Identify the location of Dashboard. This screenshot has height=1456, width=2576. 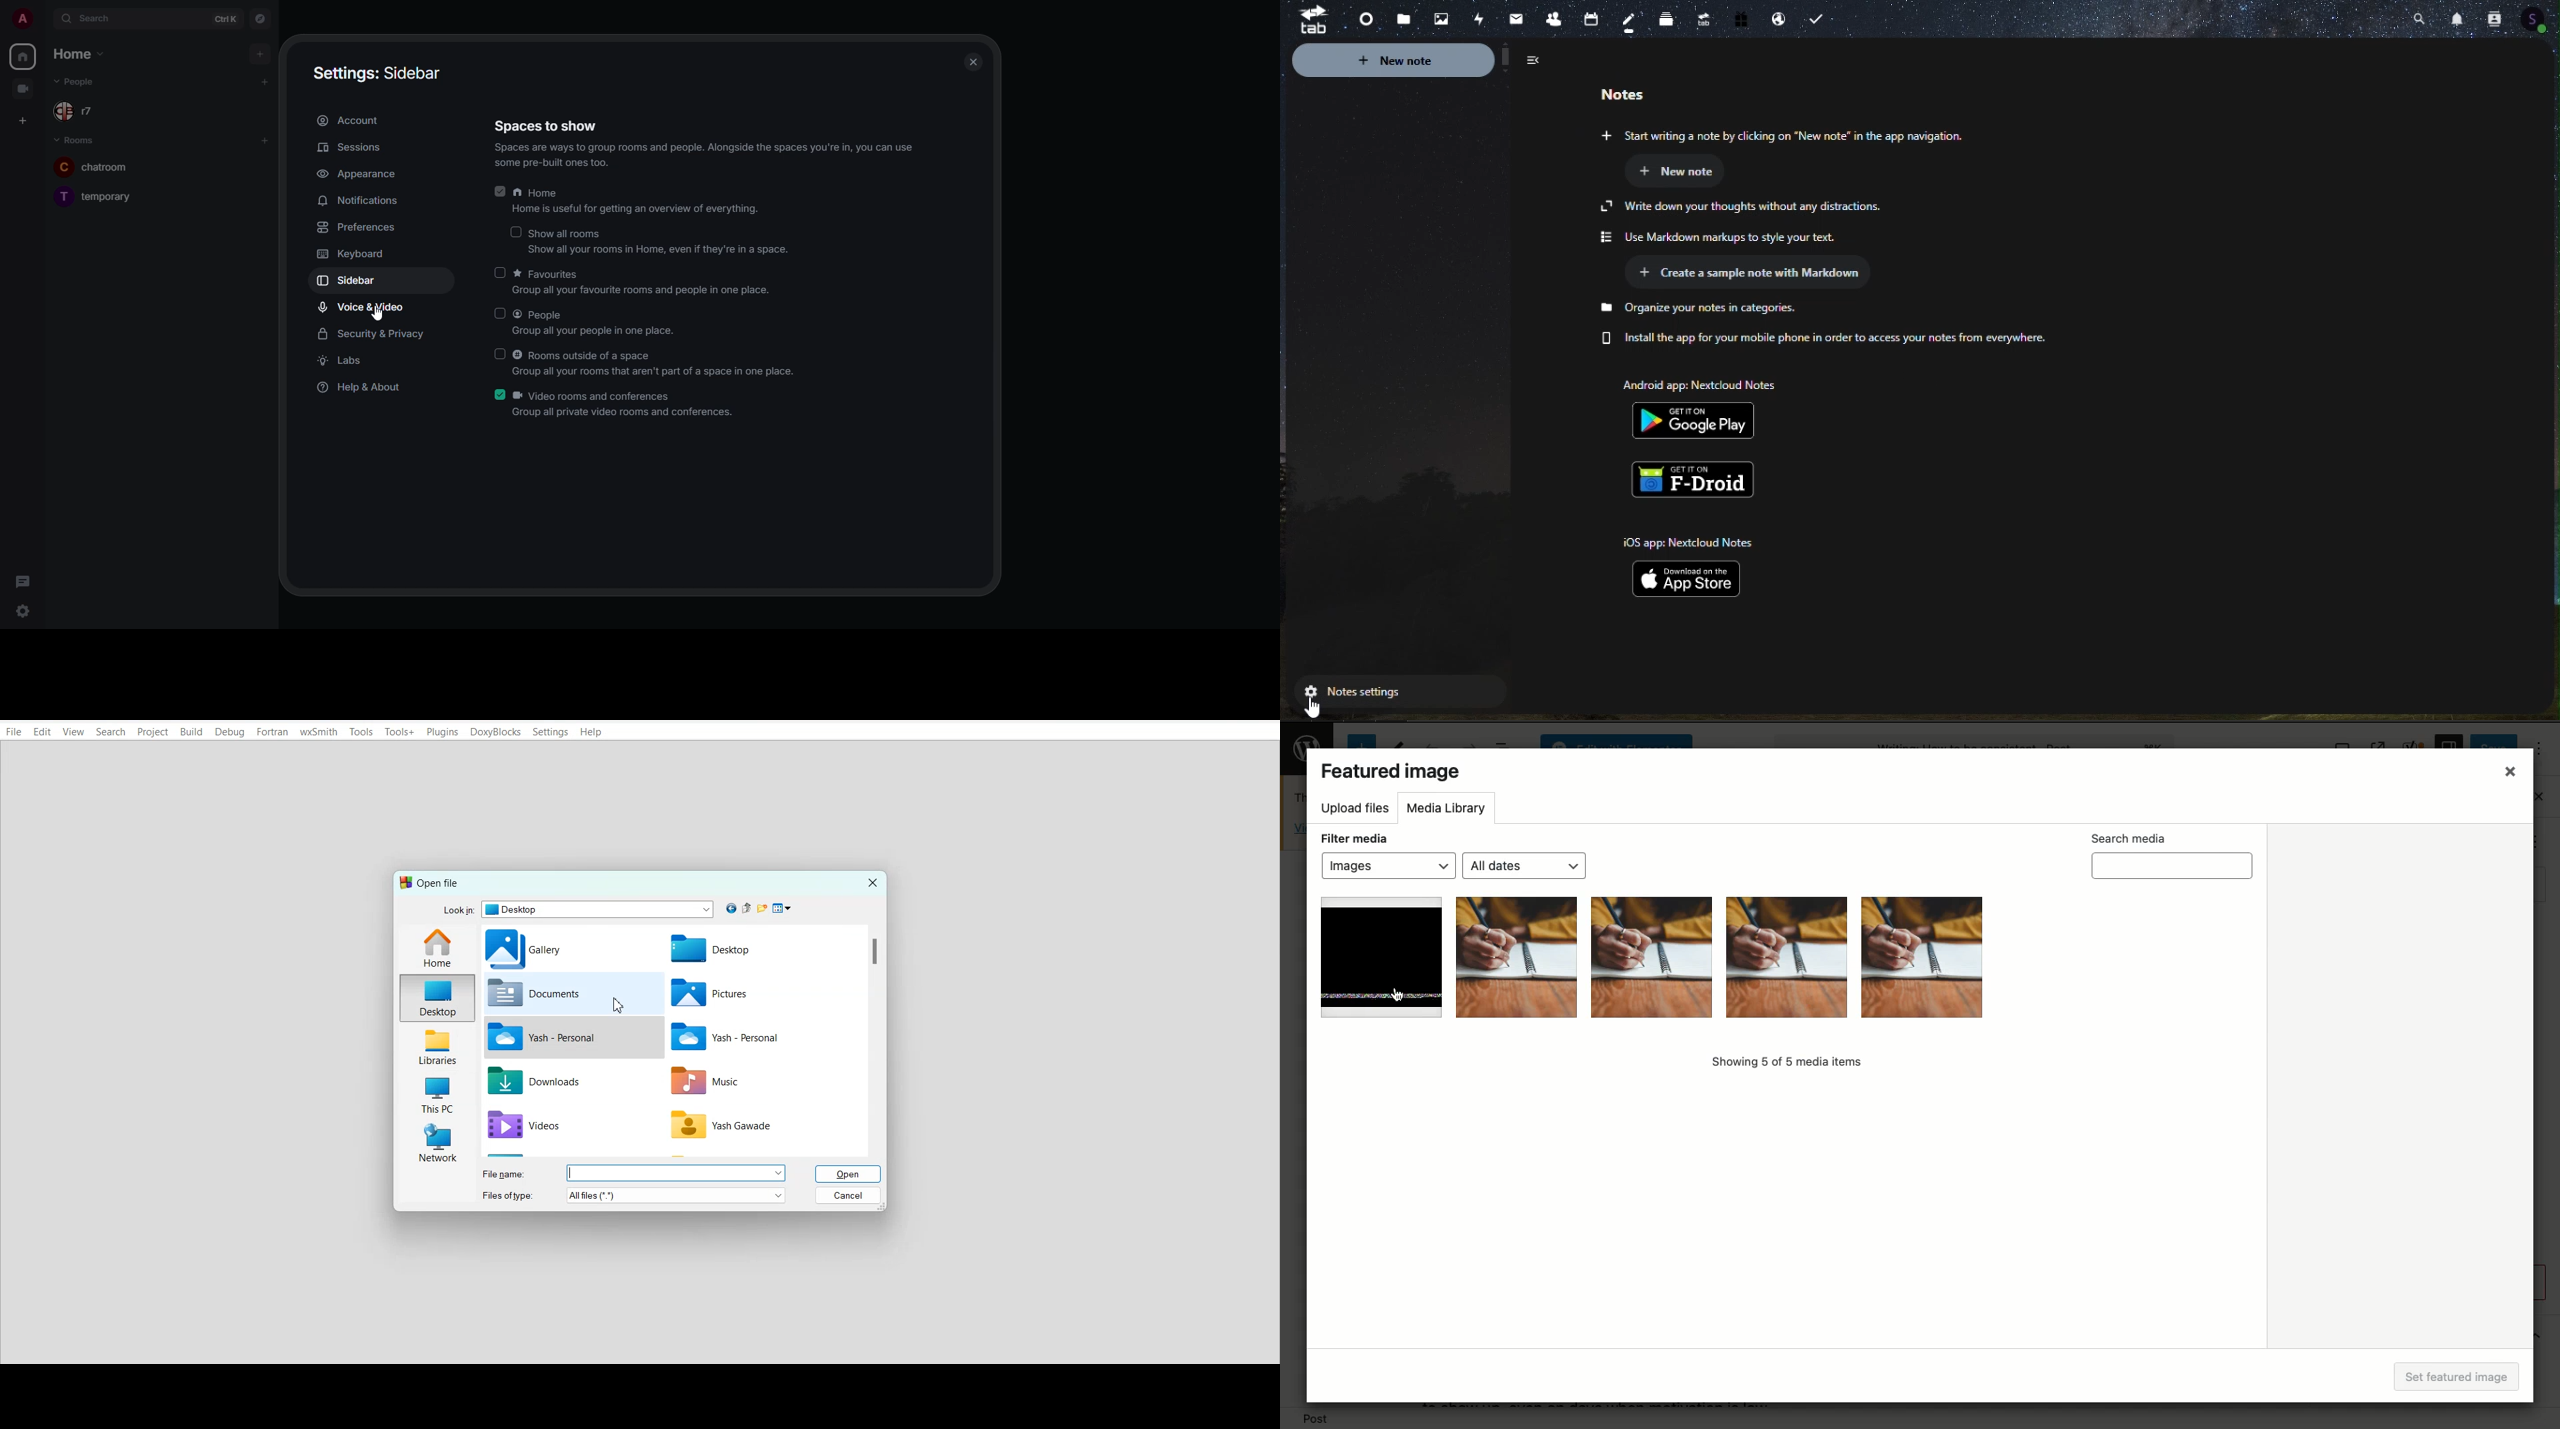
(1358, 18).